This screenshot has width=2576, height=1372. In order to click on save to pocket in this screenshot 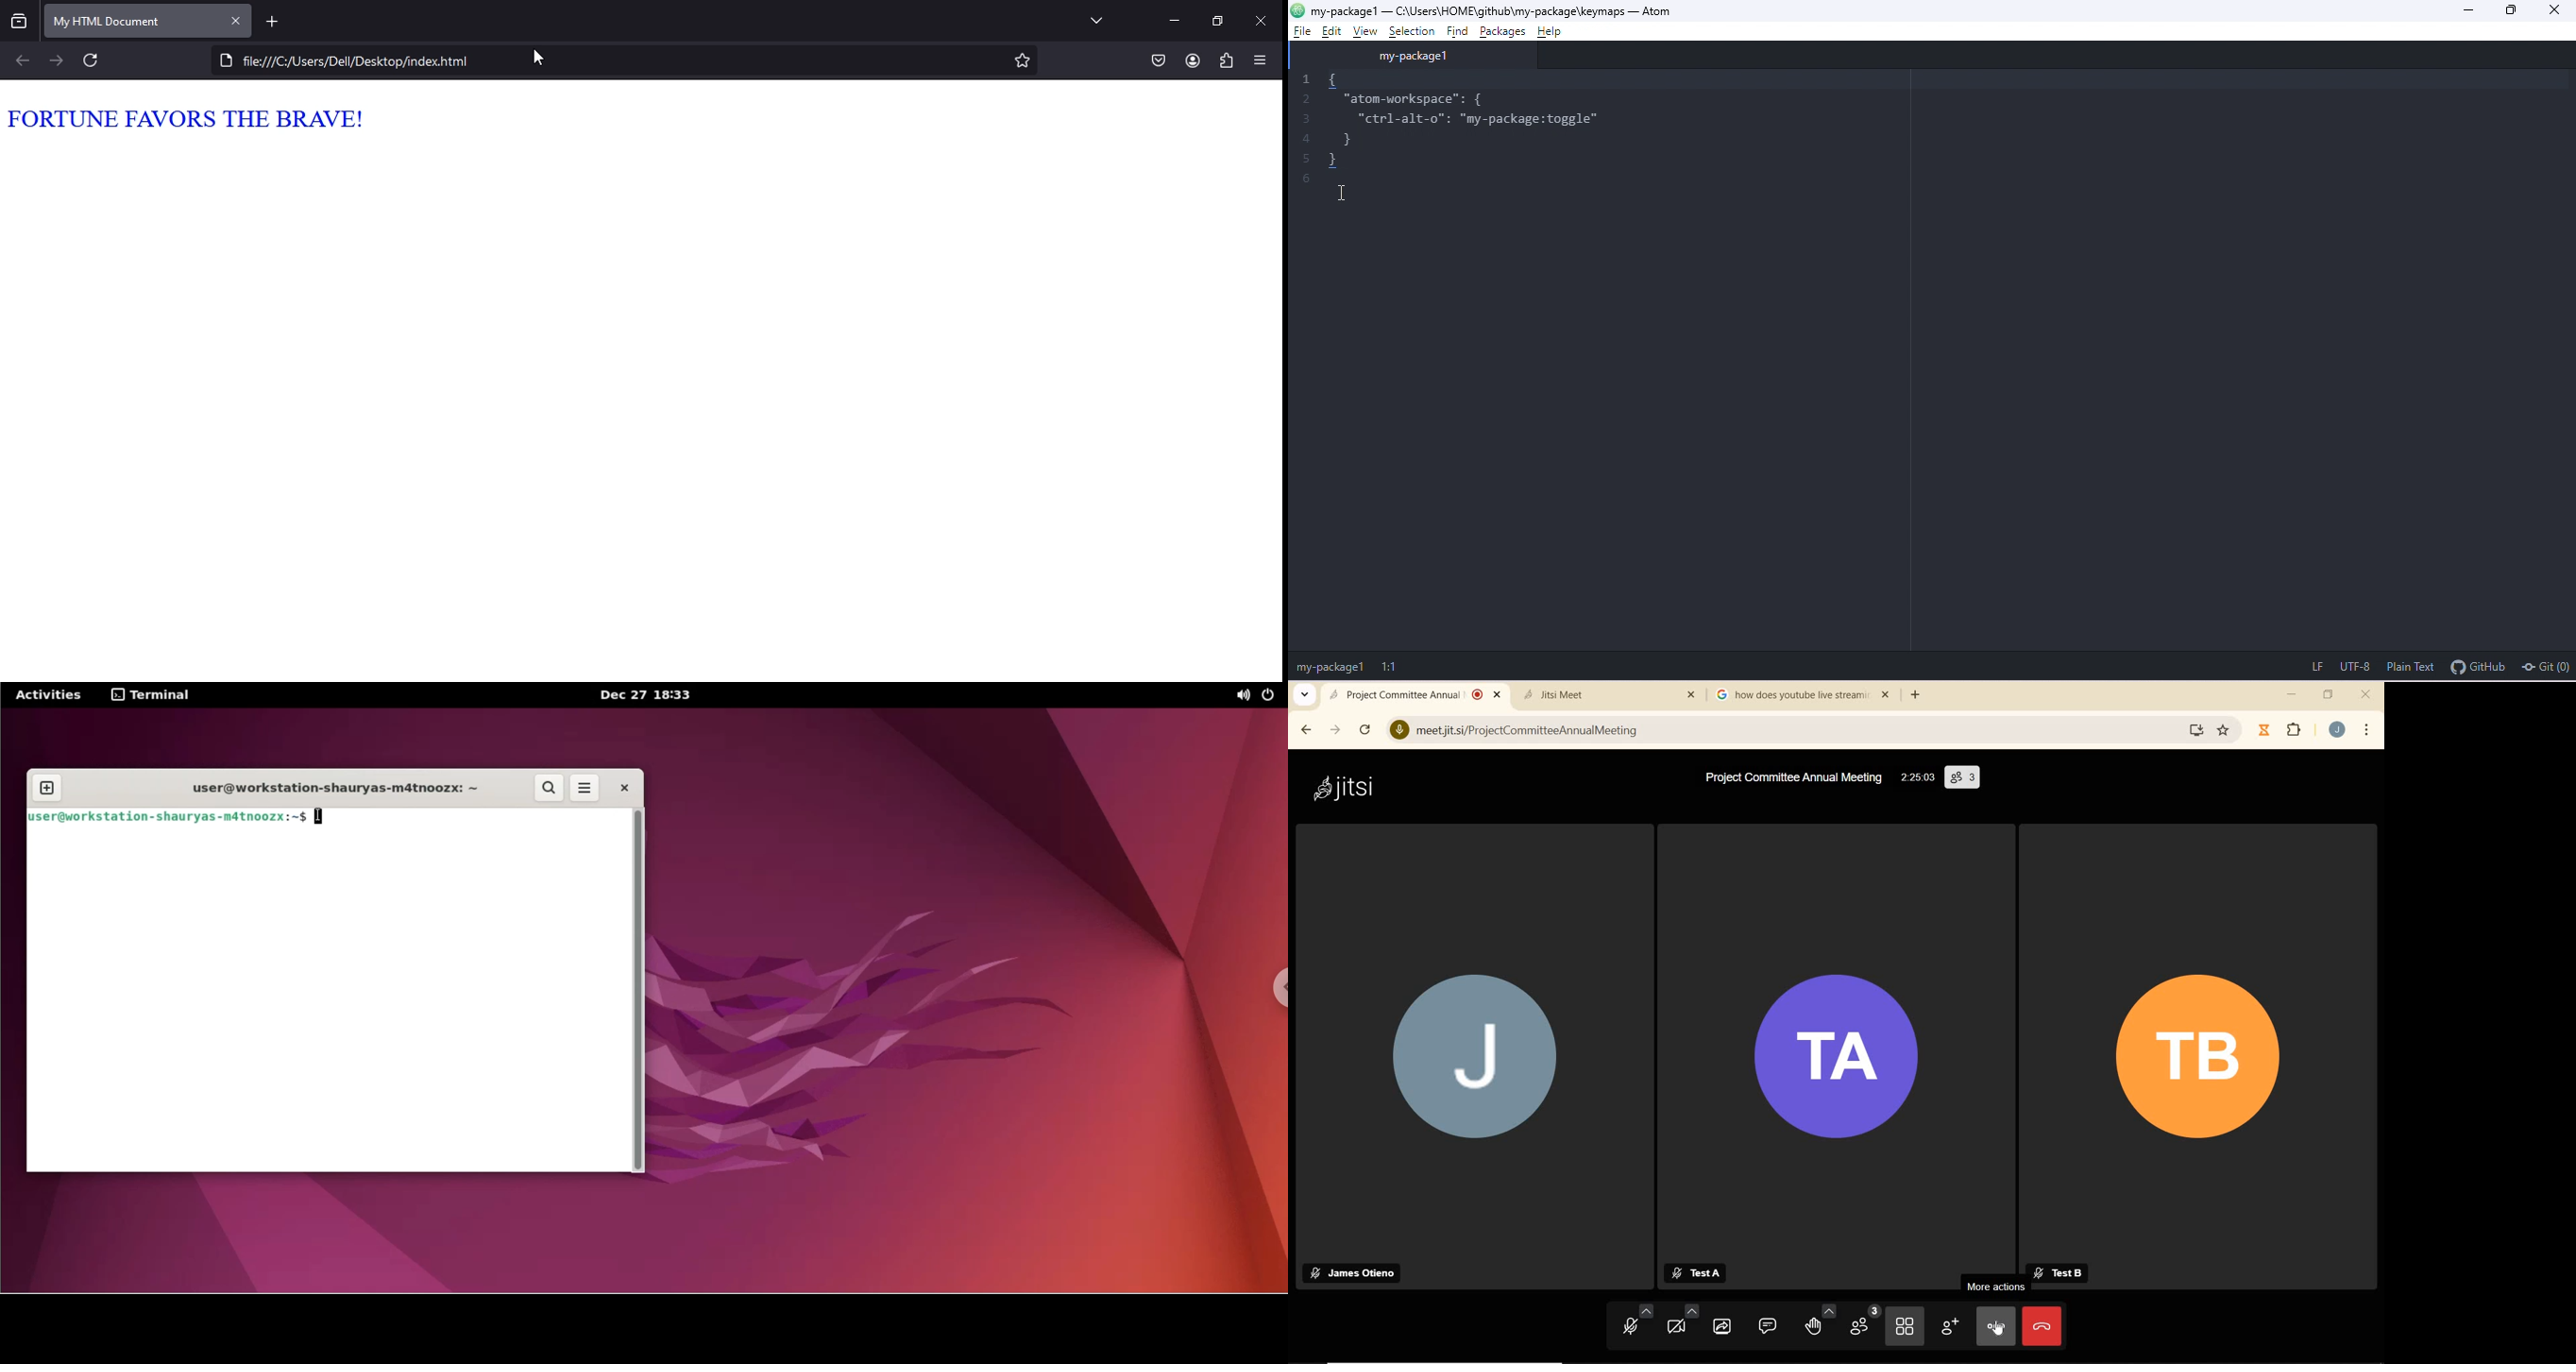, I will do `click(1160, 60)`.